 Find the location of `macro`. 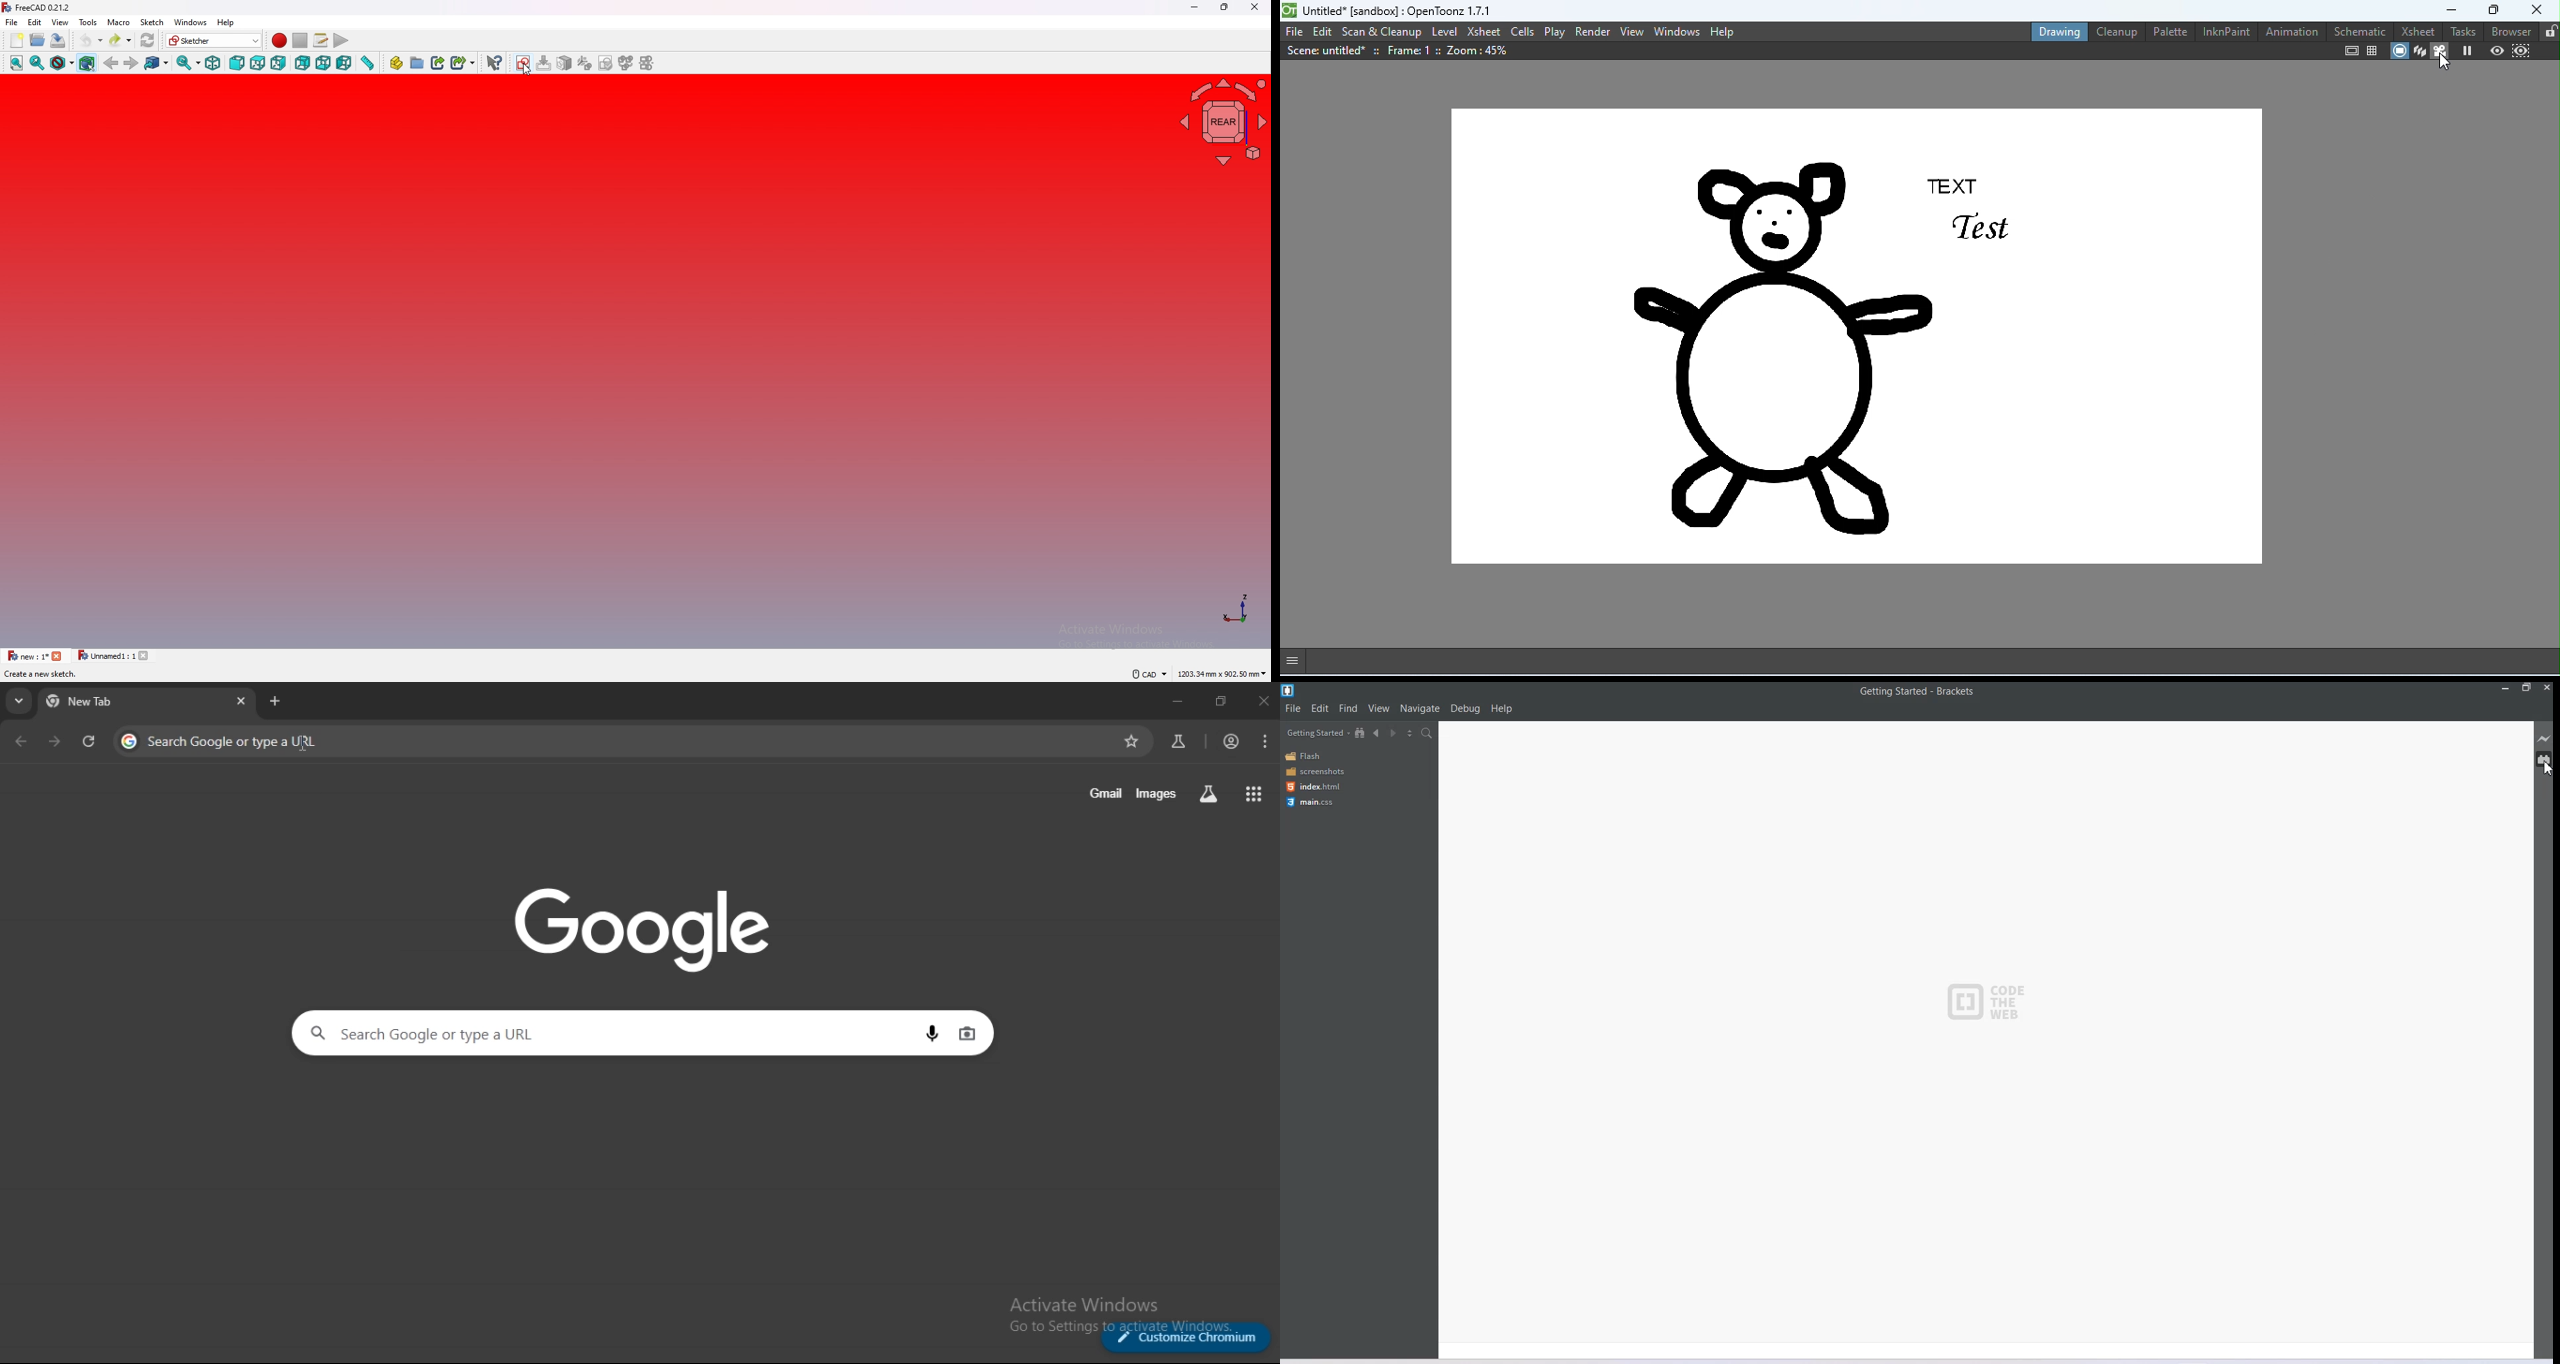

macro is located at coordinates (118, 21).